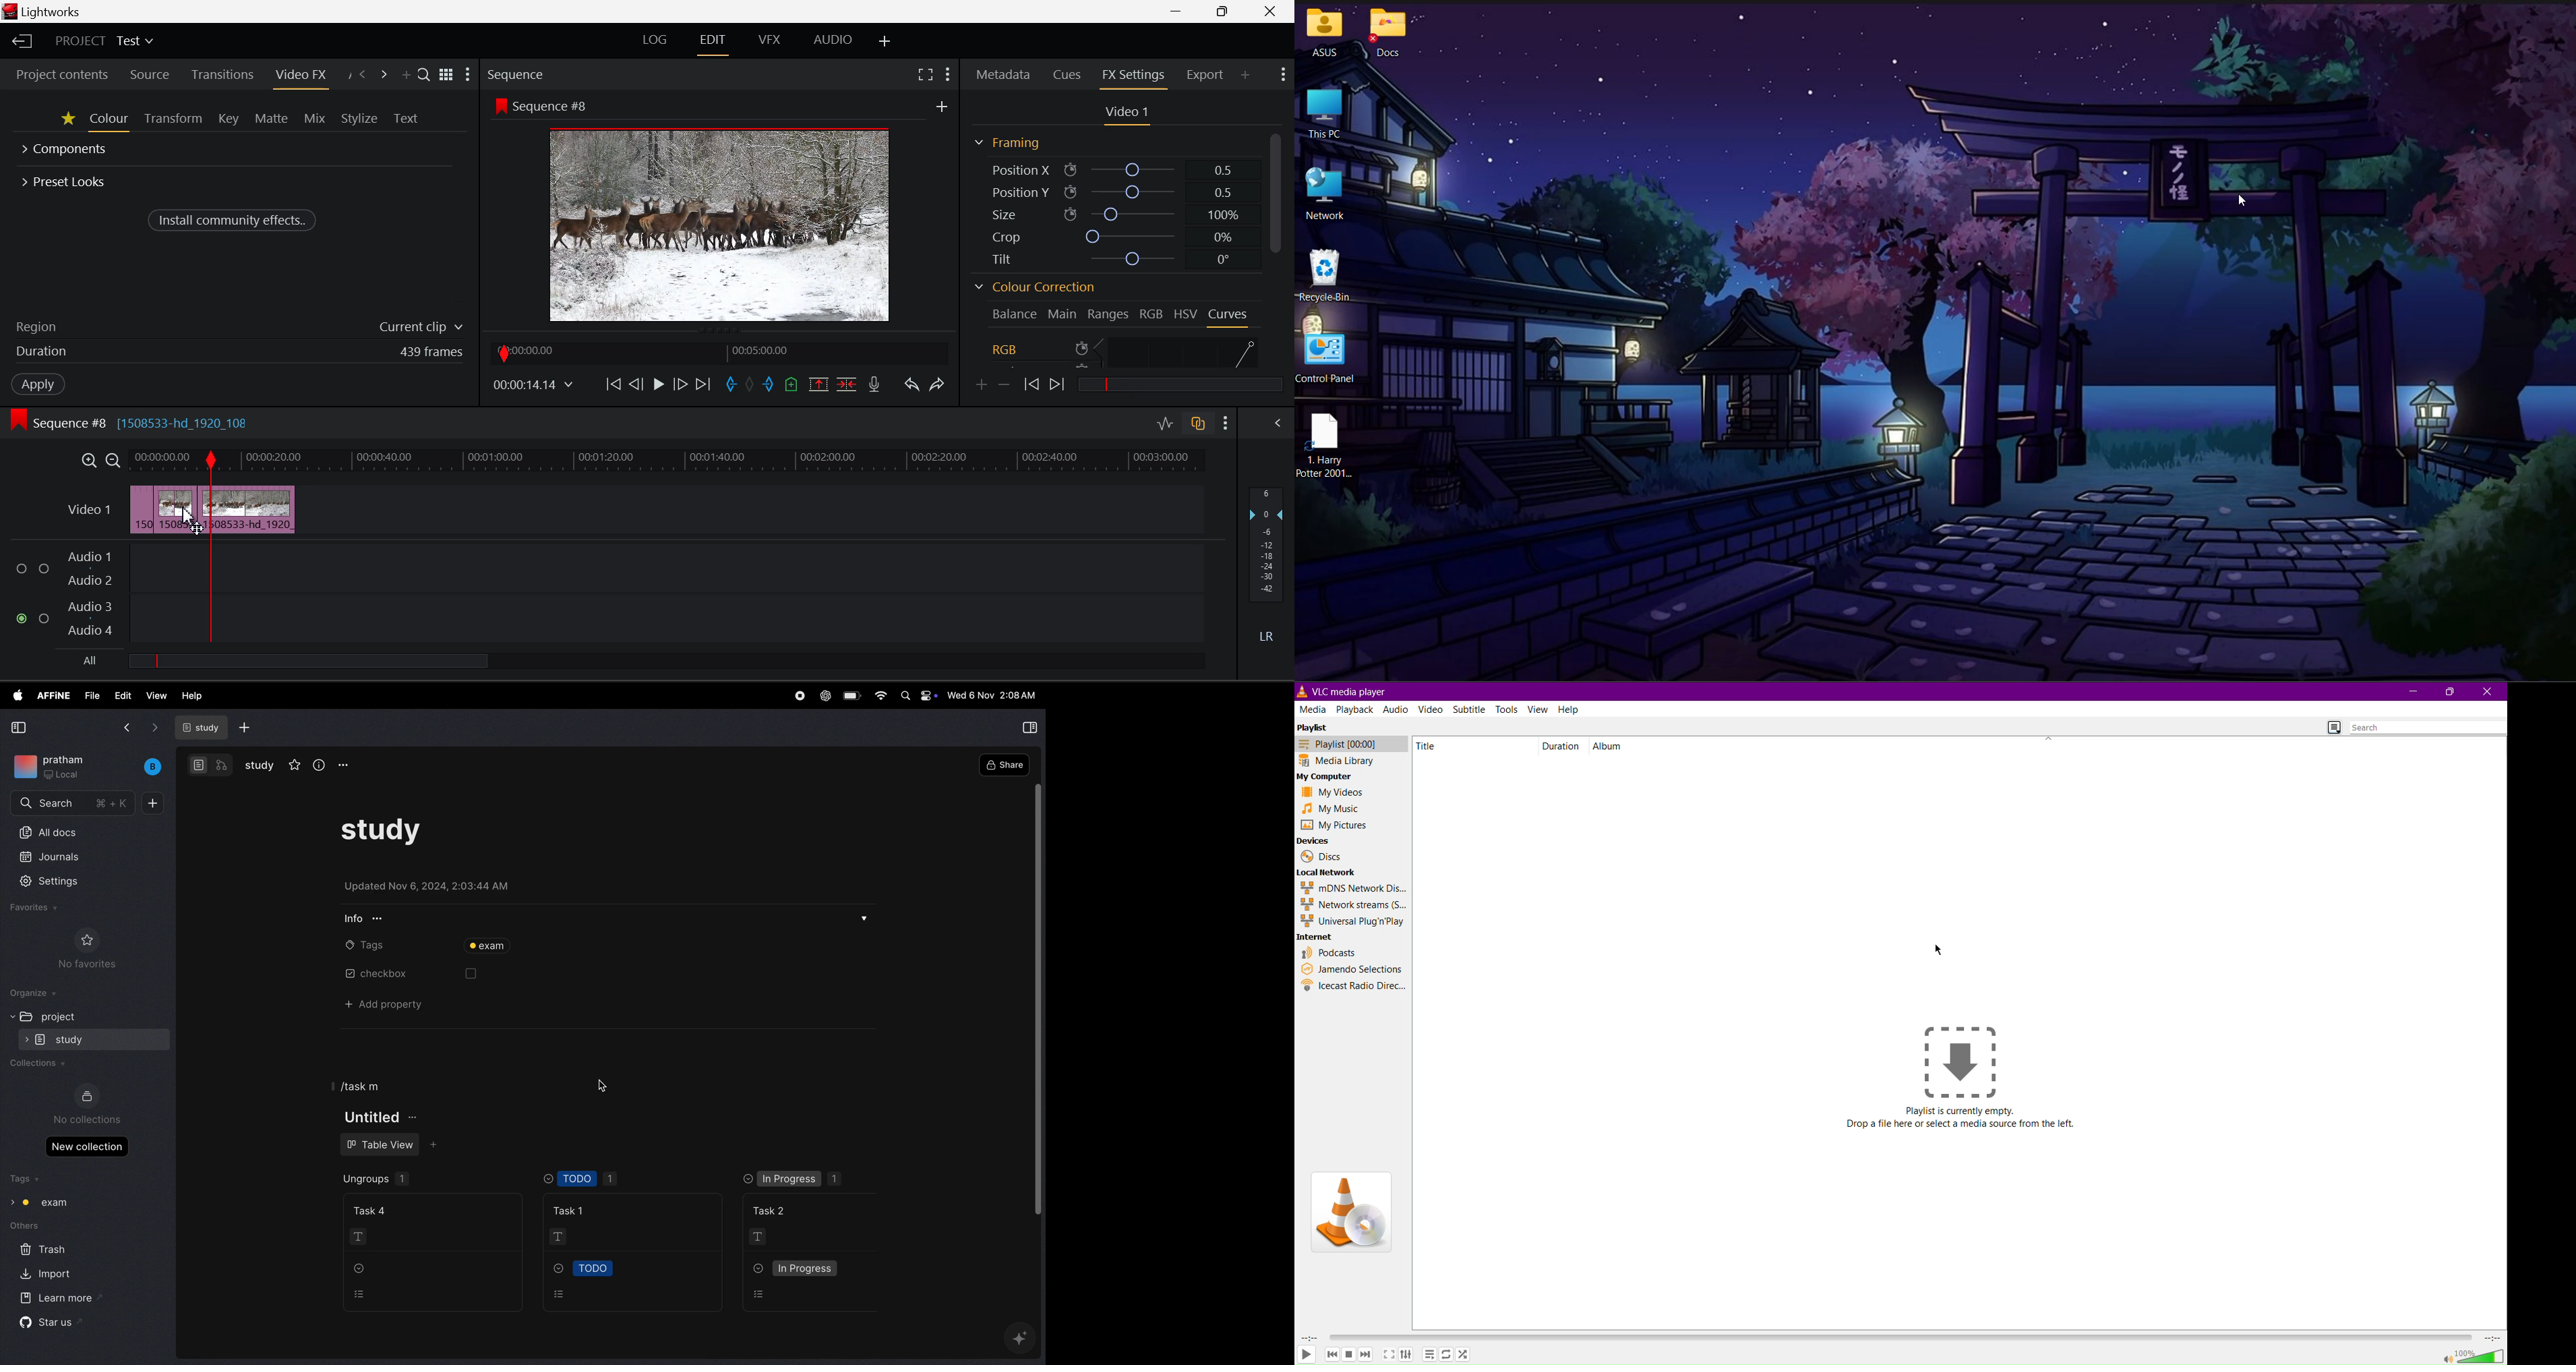  I want to click on titke, so click(370, 1117).